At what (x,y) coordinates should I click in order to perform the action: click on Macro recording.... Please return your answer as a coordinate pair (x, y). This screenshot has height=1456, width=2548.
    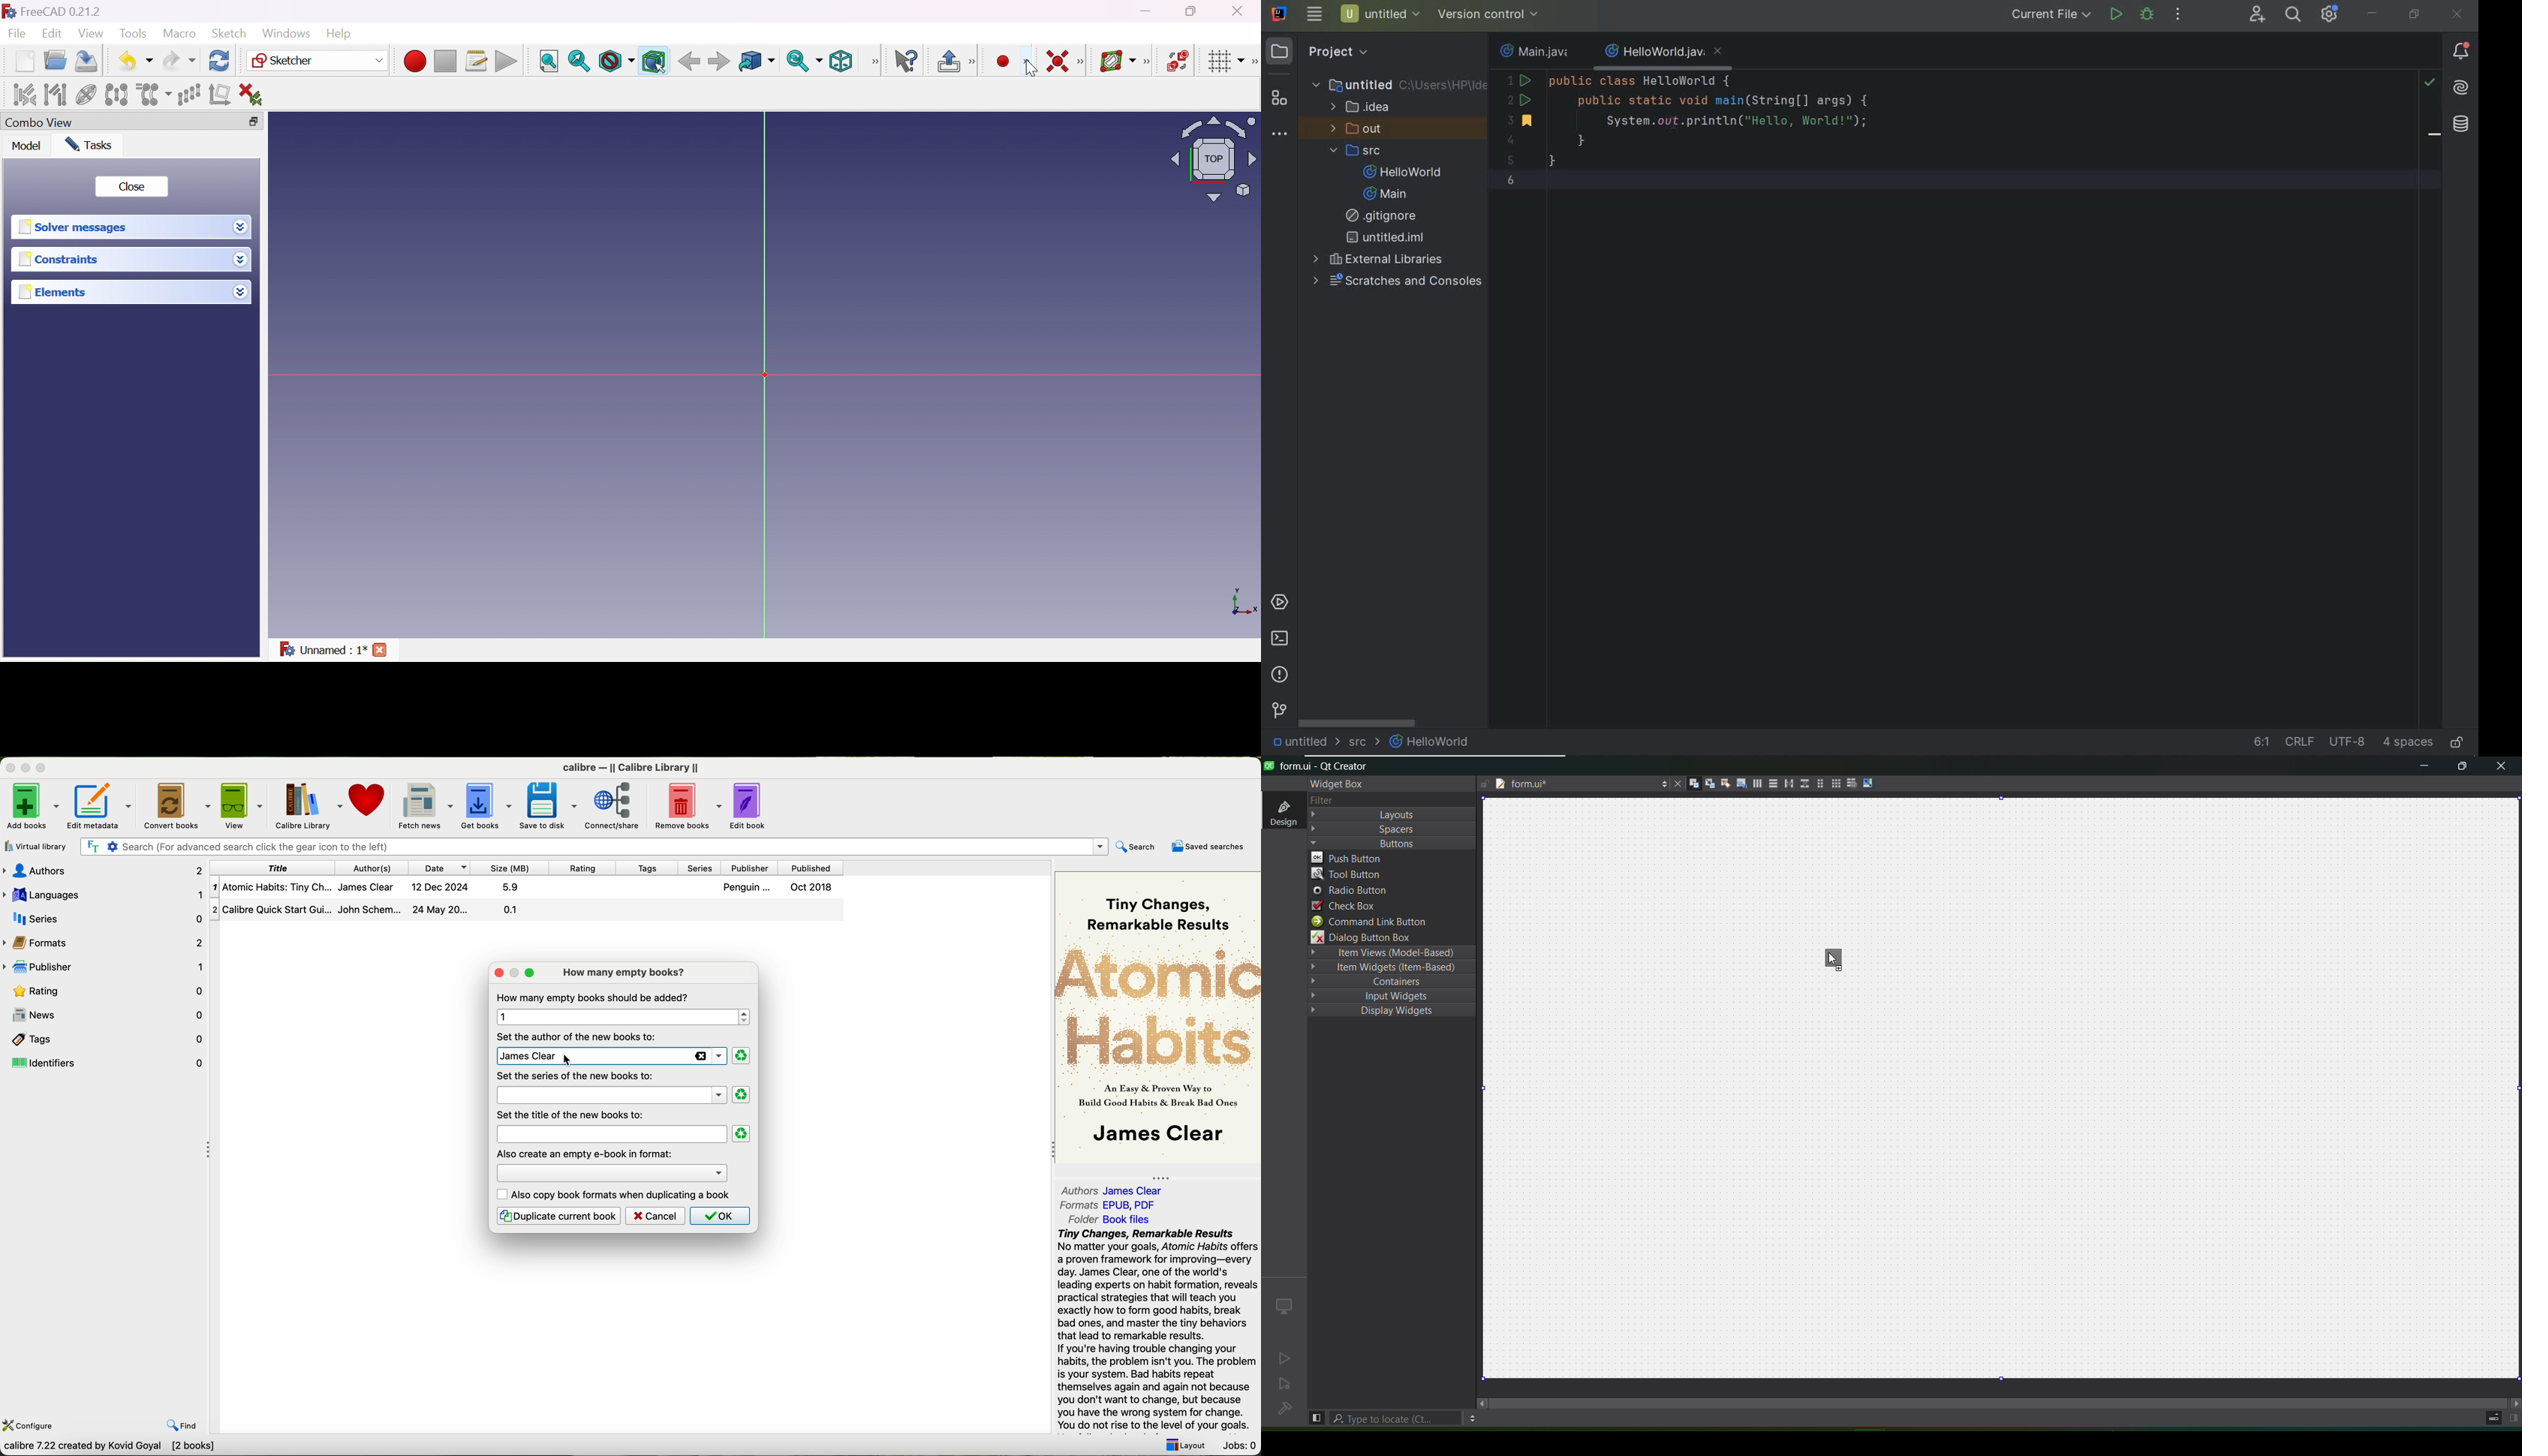
    Looking at the image, I should click on (414, 62).